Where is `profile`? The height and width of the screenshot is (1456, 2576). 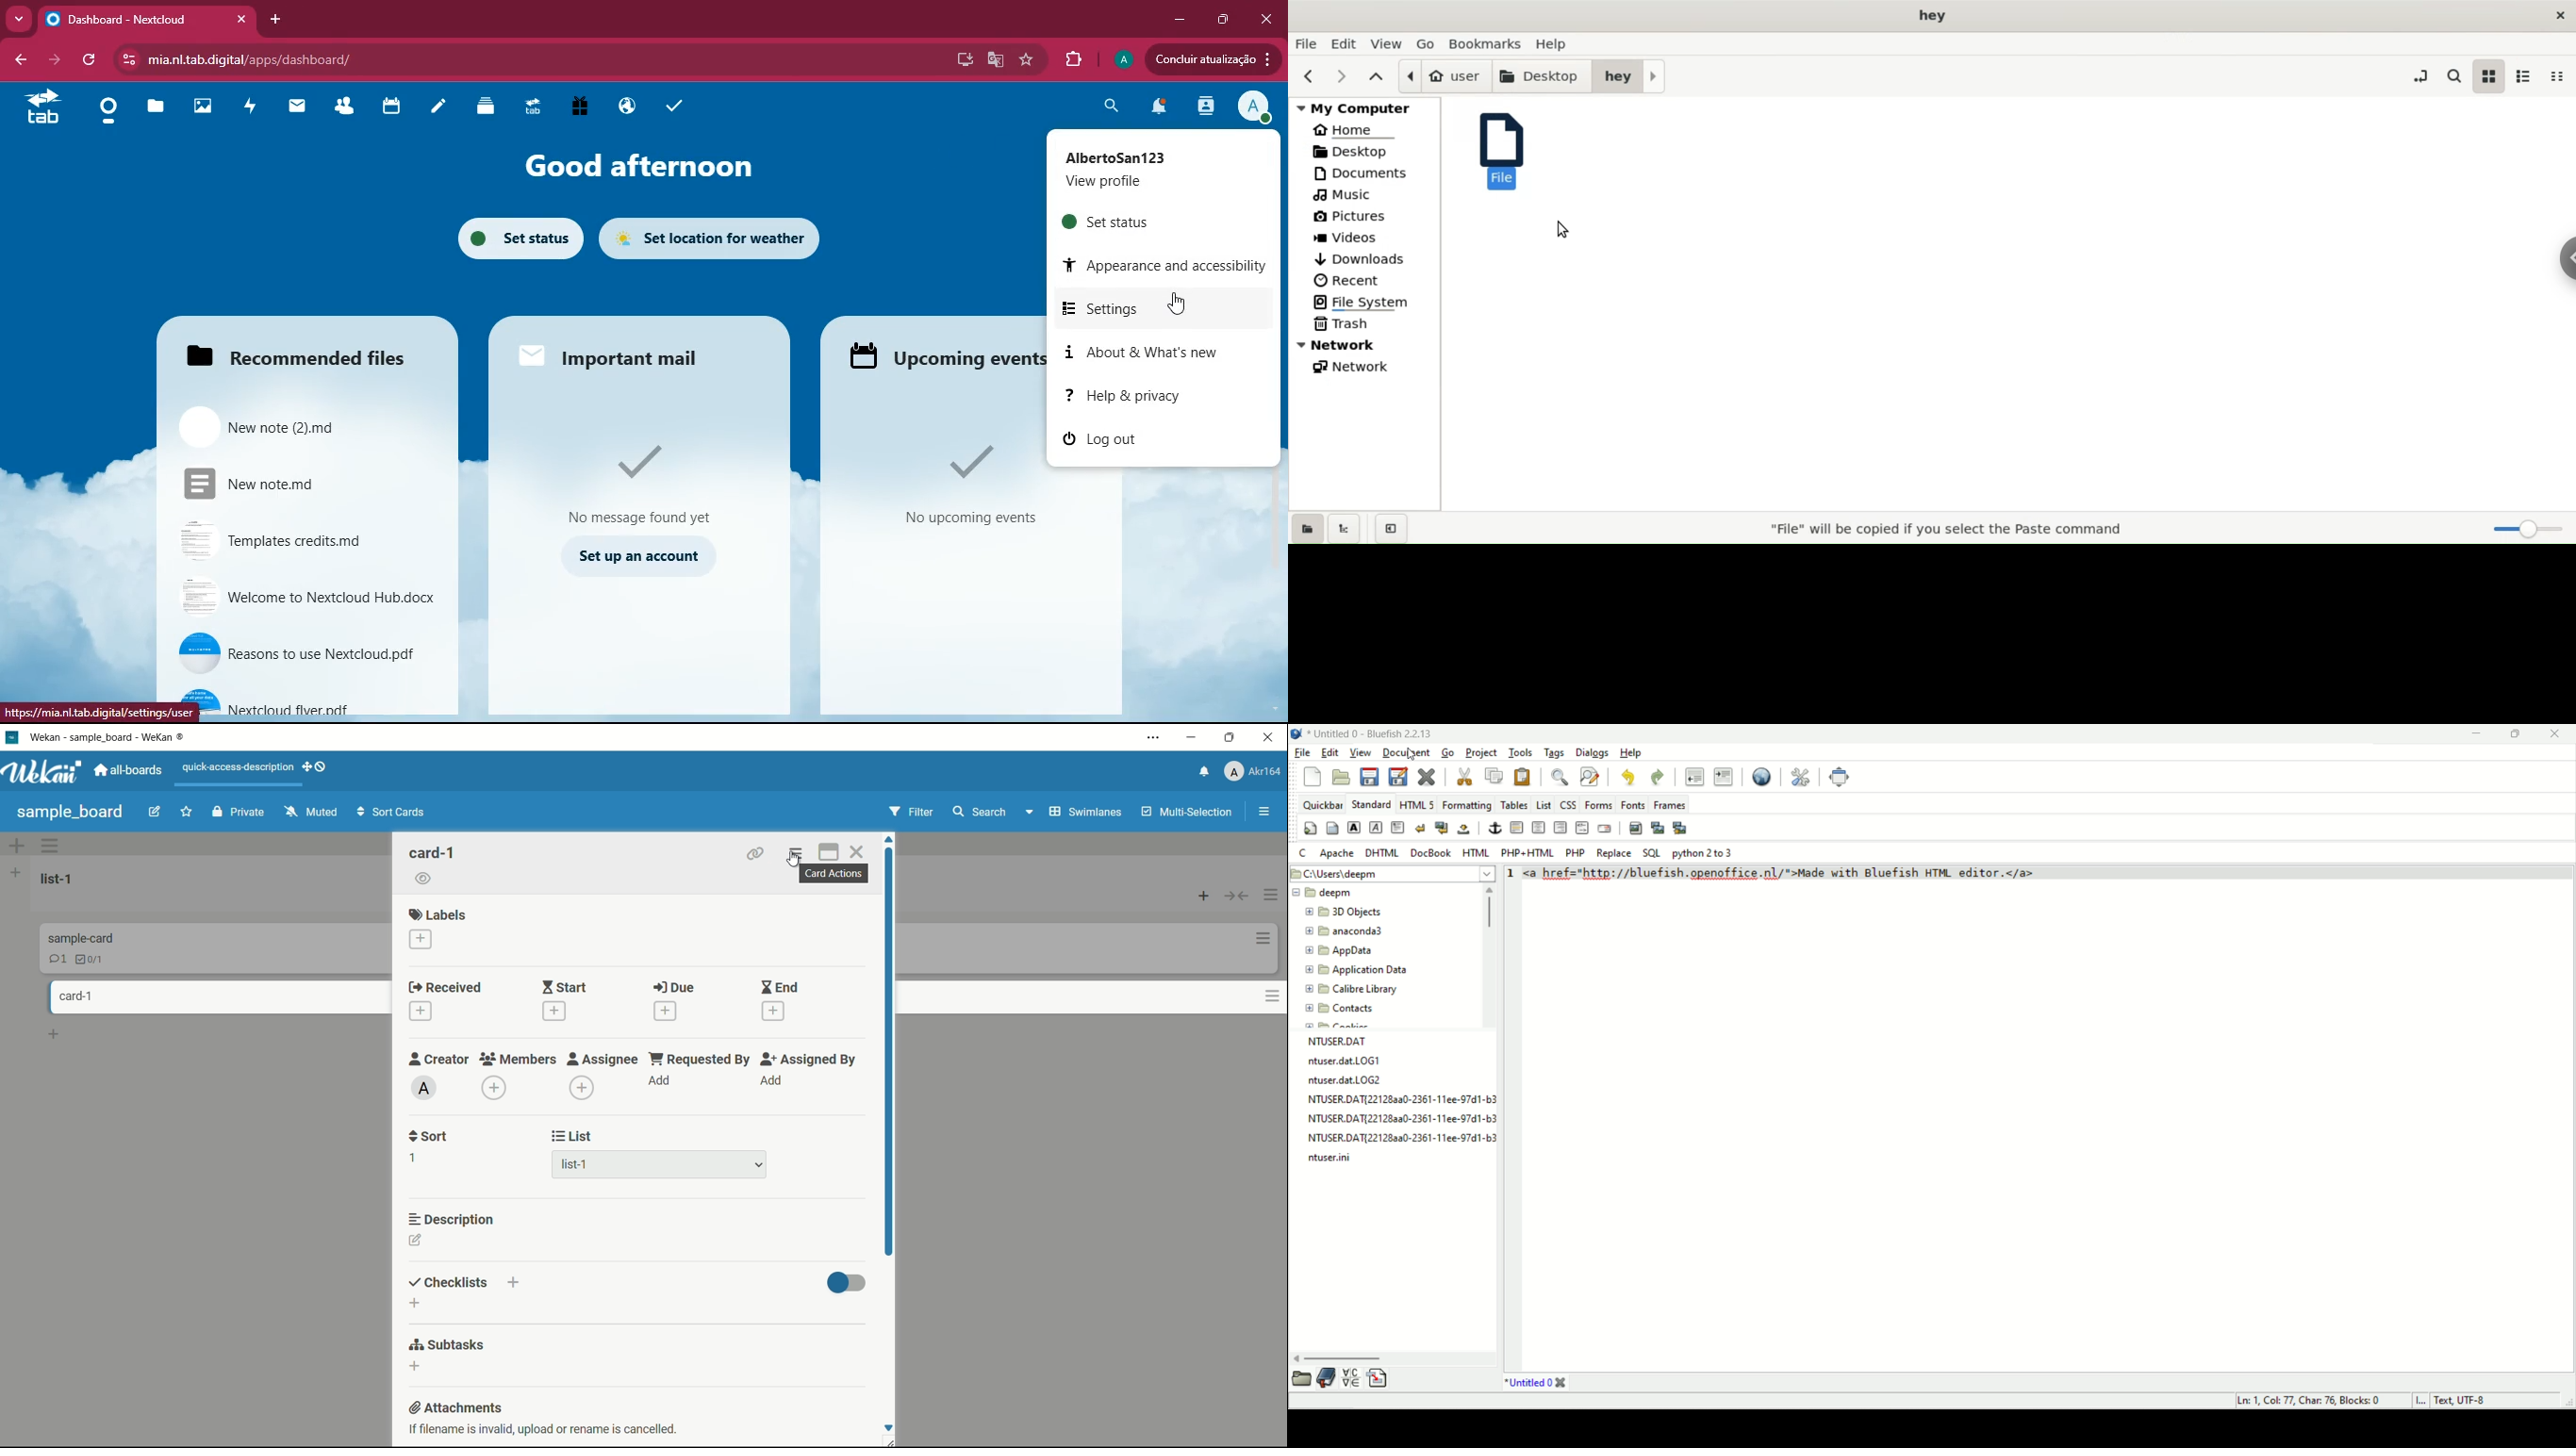
profile is located at coordinates (1154, 170).